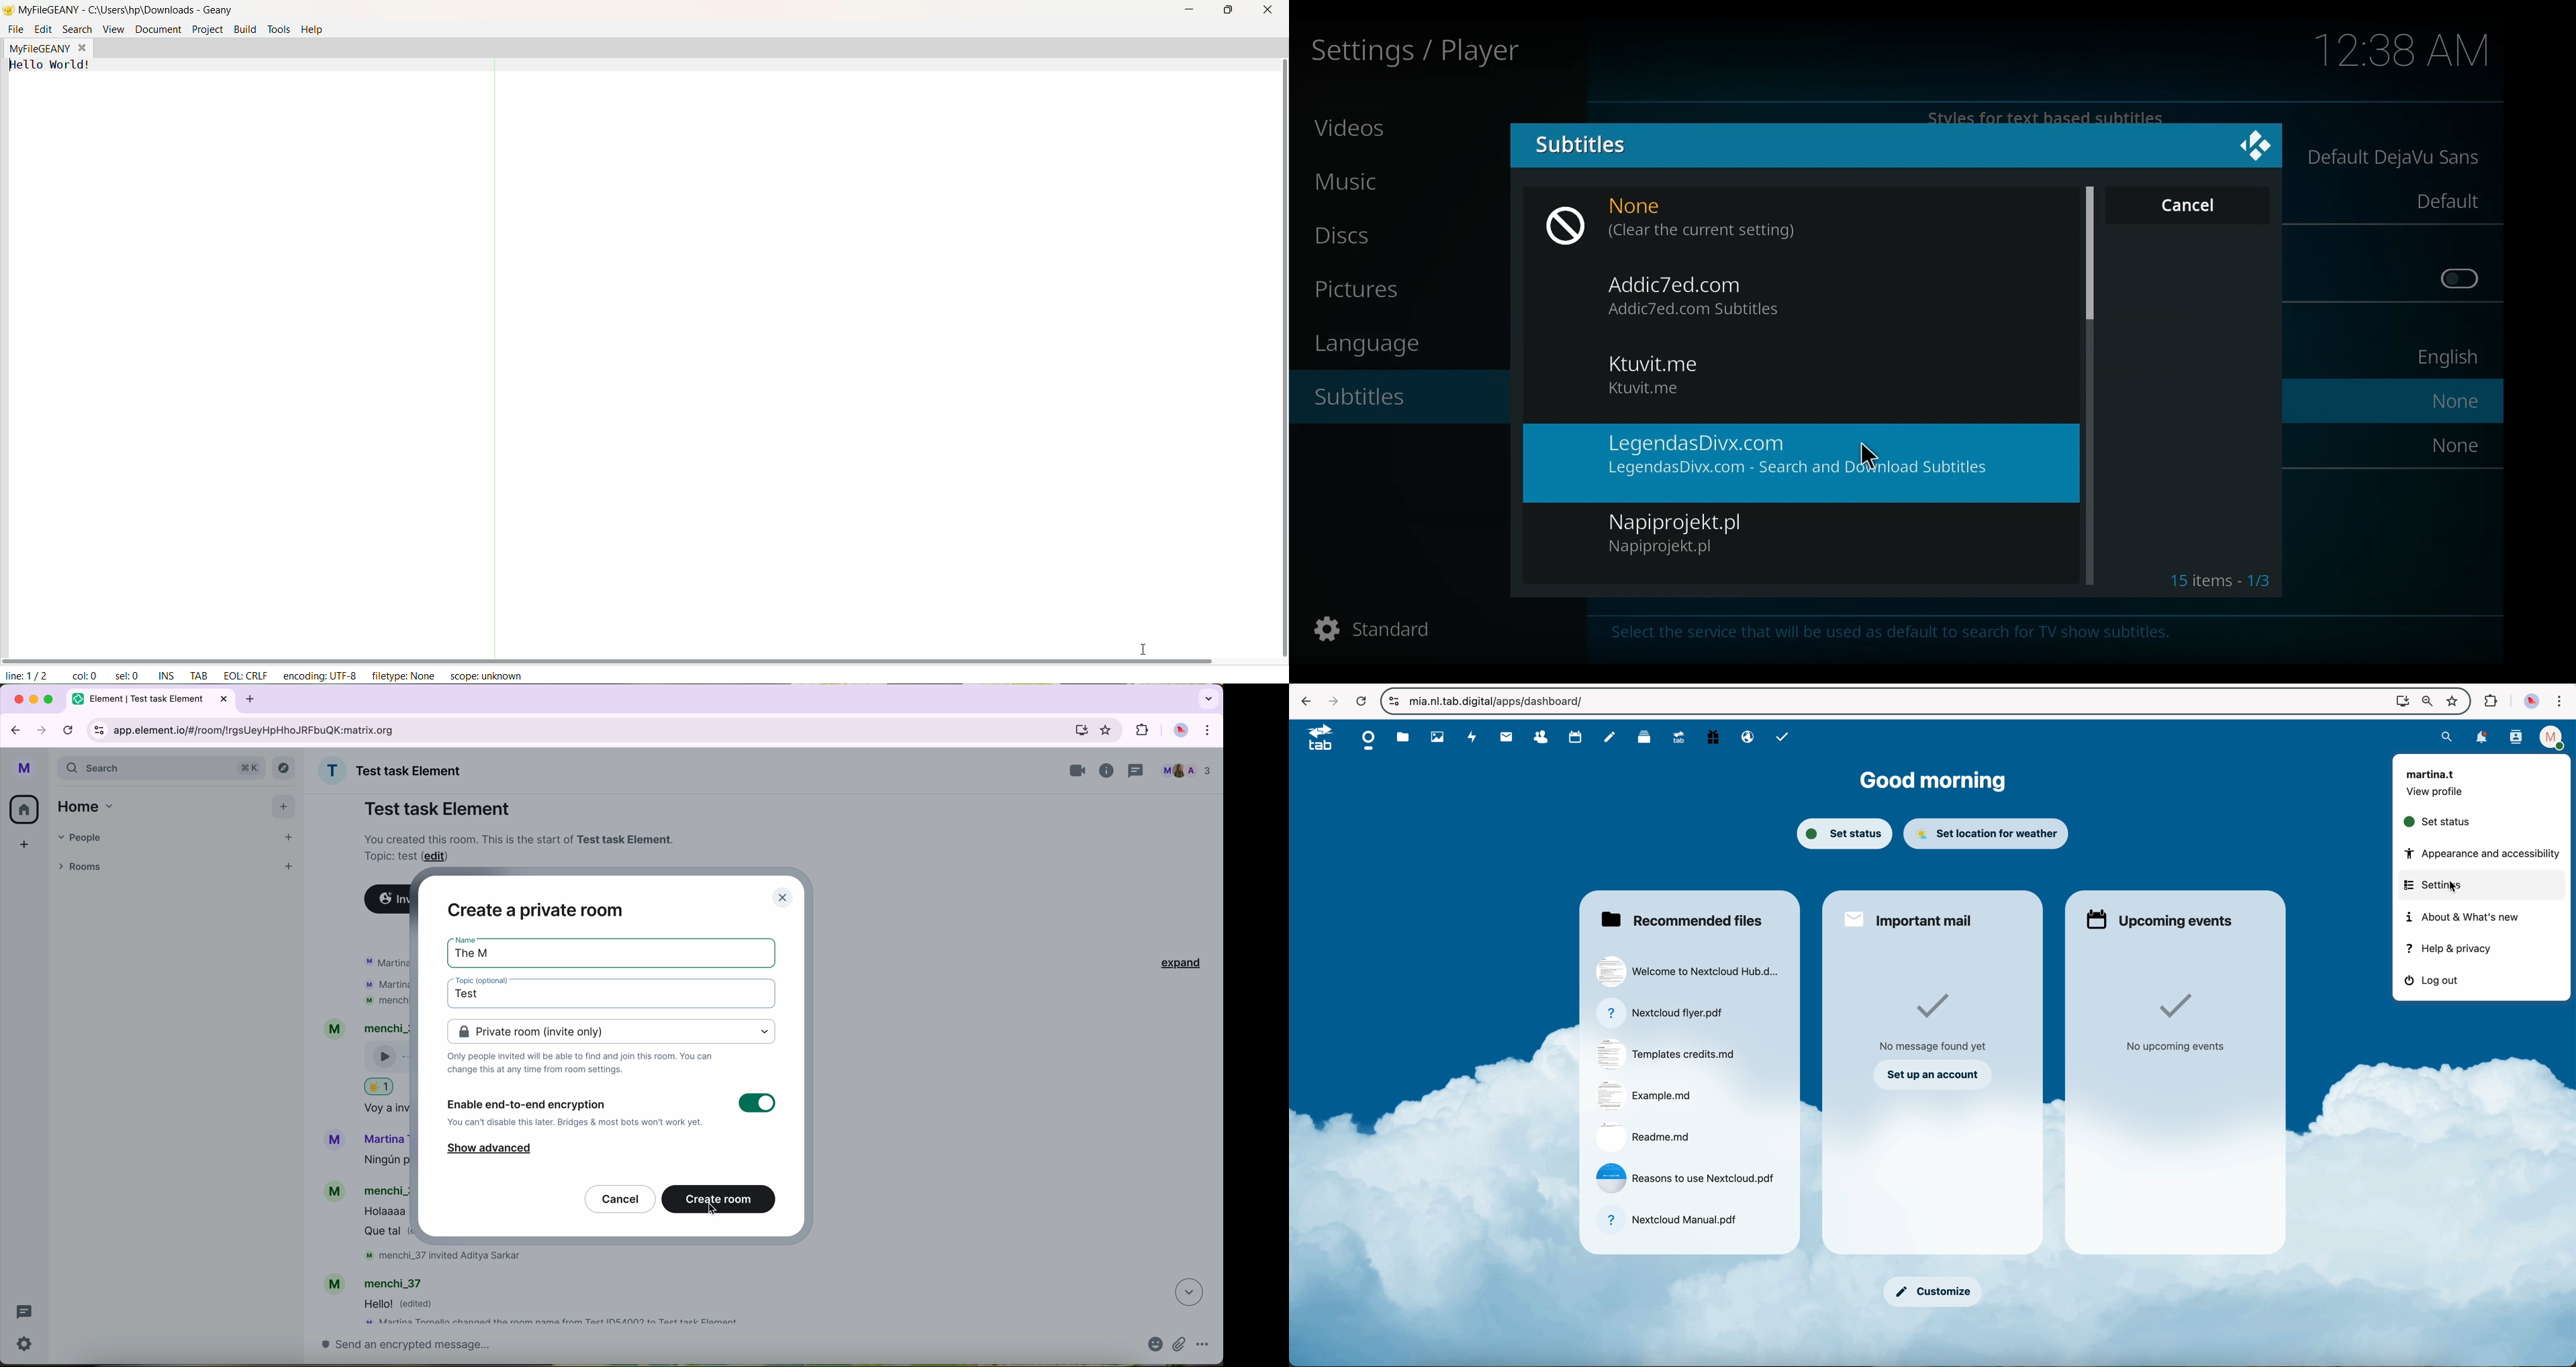  I want to click on Subtitles, so click(1370, 399).